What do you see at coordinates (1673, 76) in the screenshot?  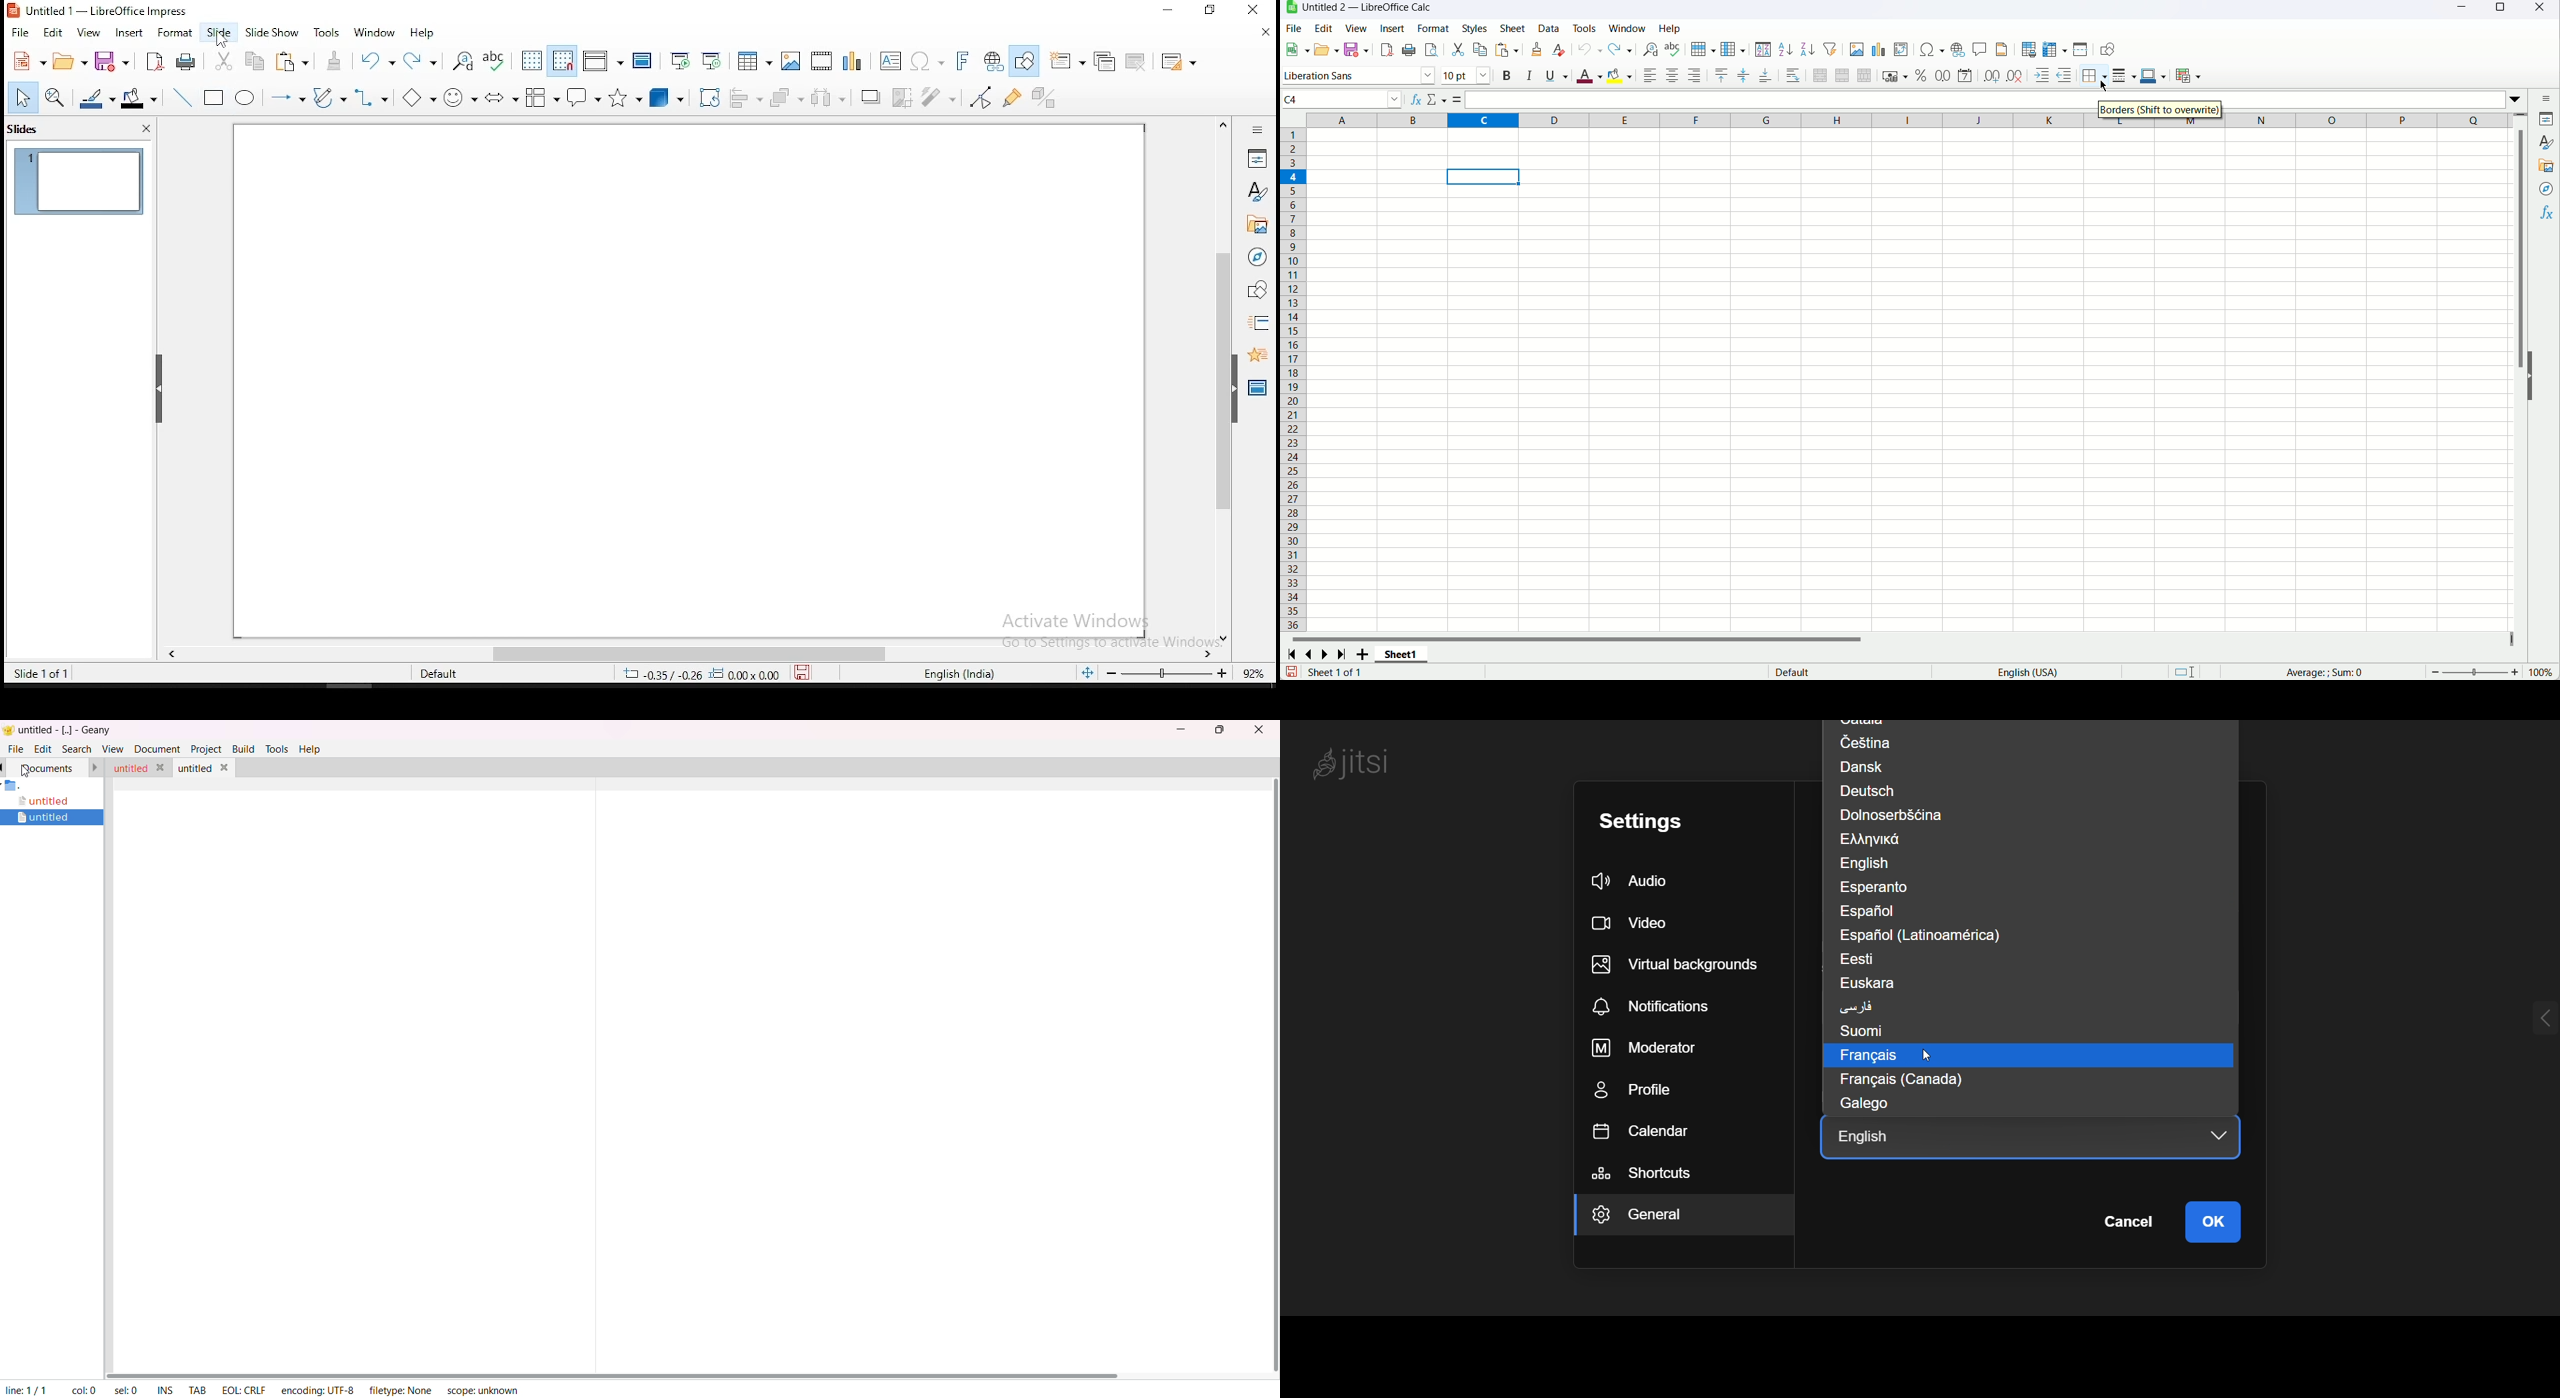 I see `Align center` at bounding box center [1673, 76].